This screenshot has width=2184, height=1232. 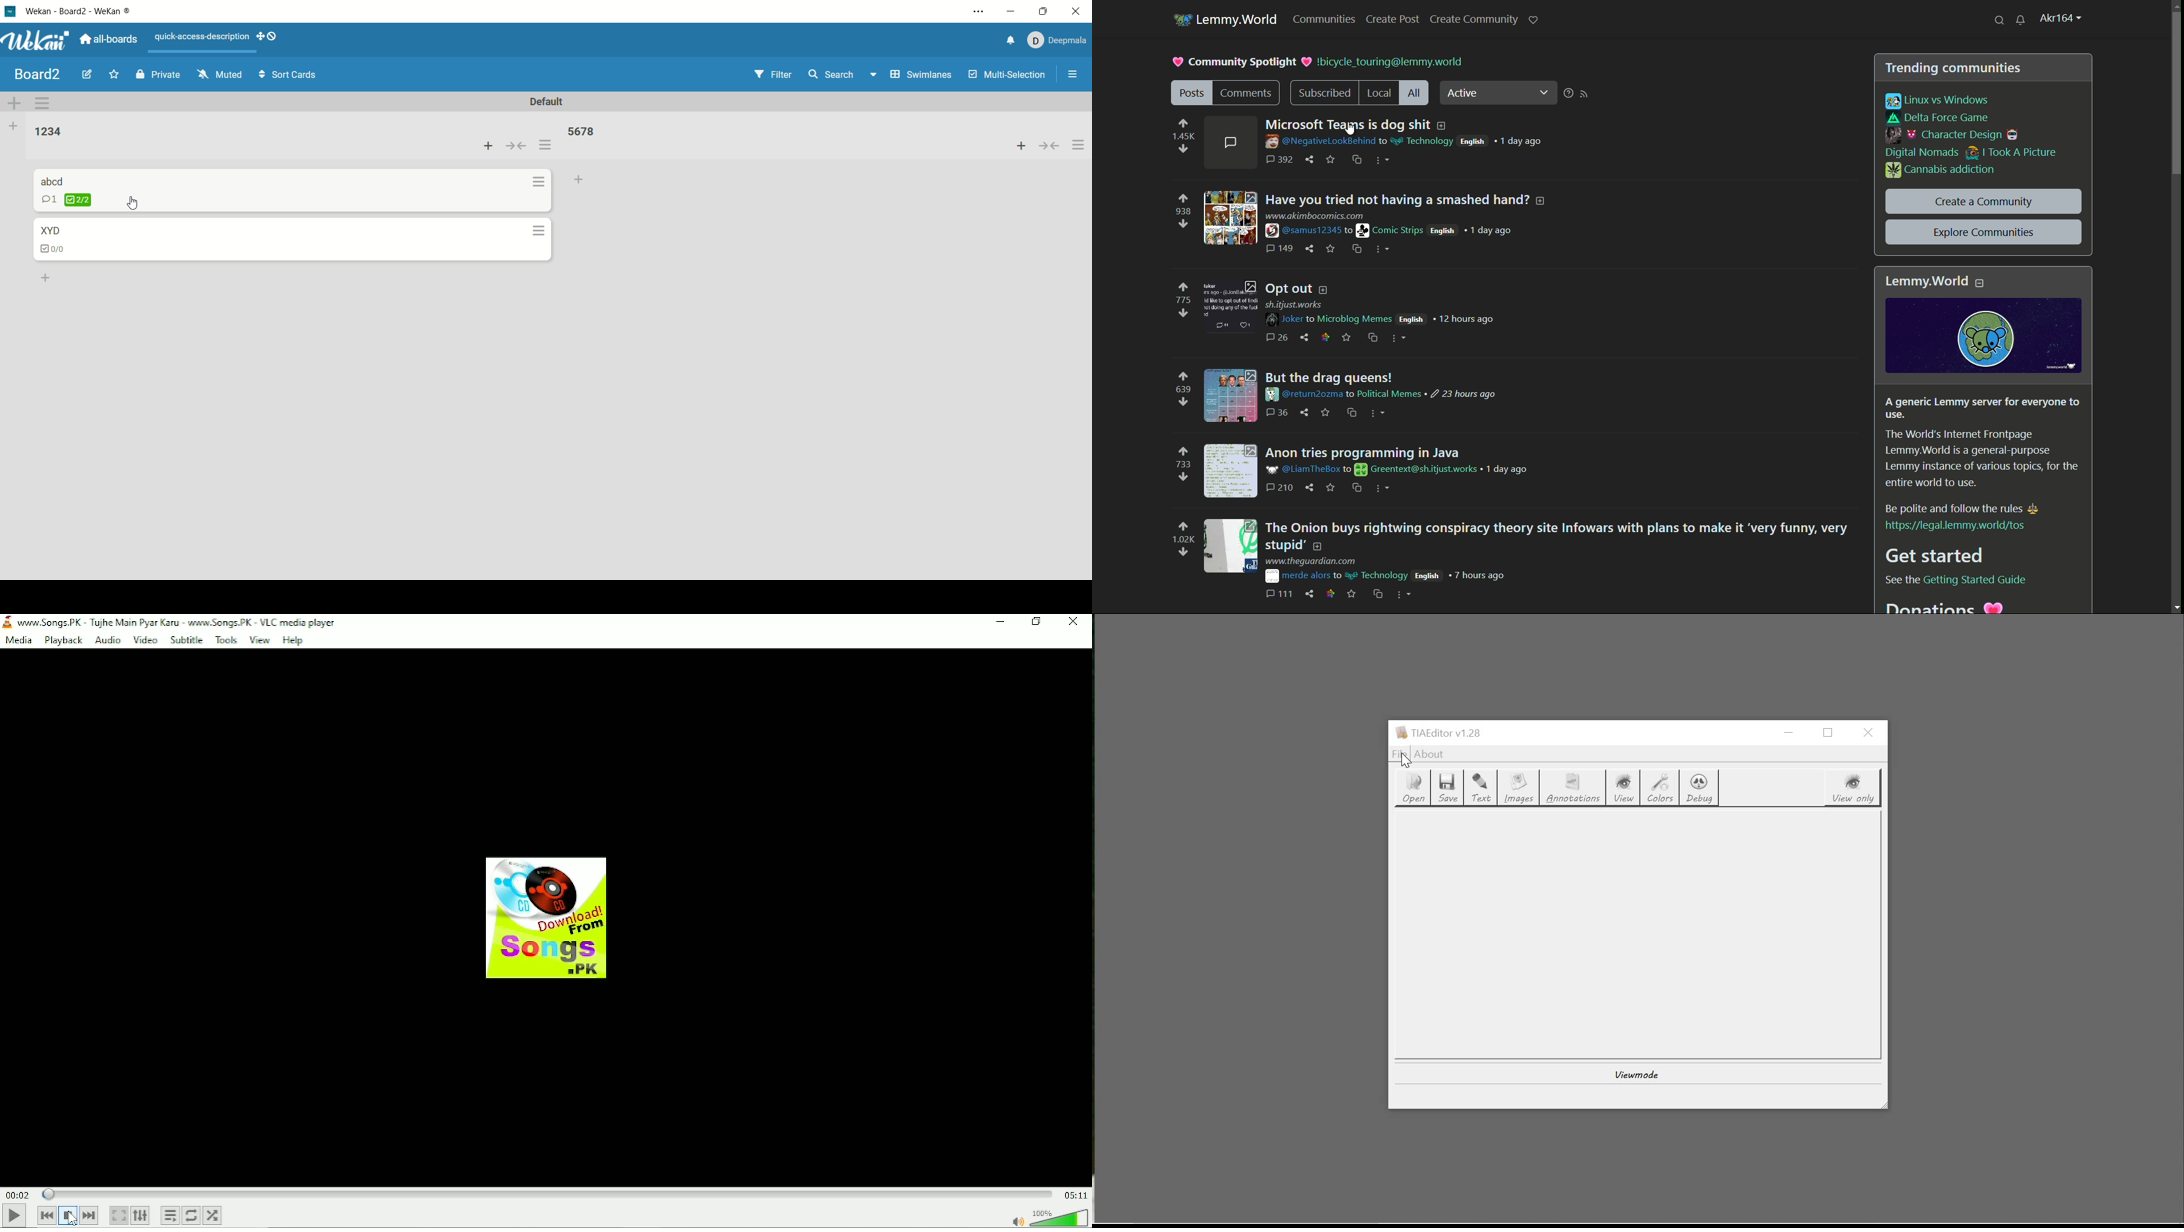 I want to click on active, so click(x=1484, y=94).